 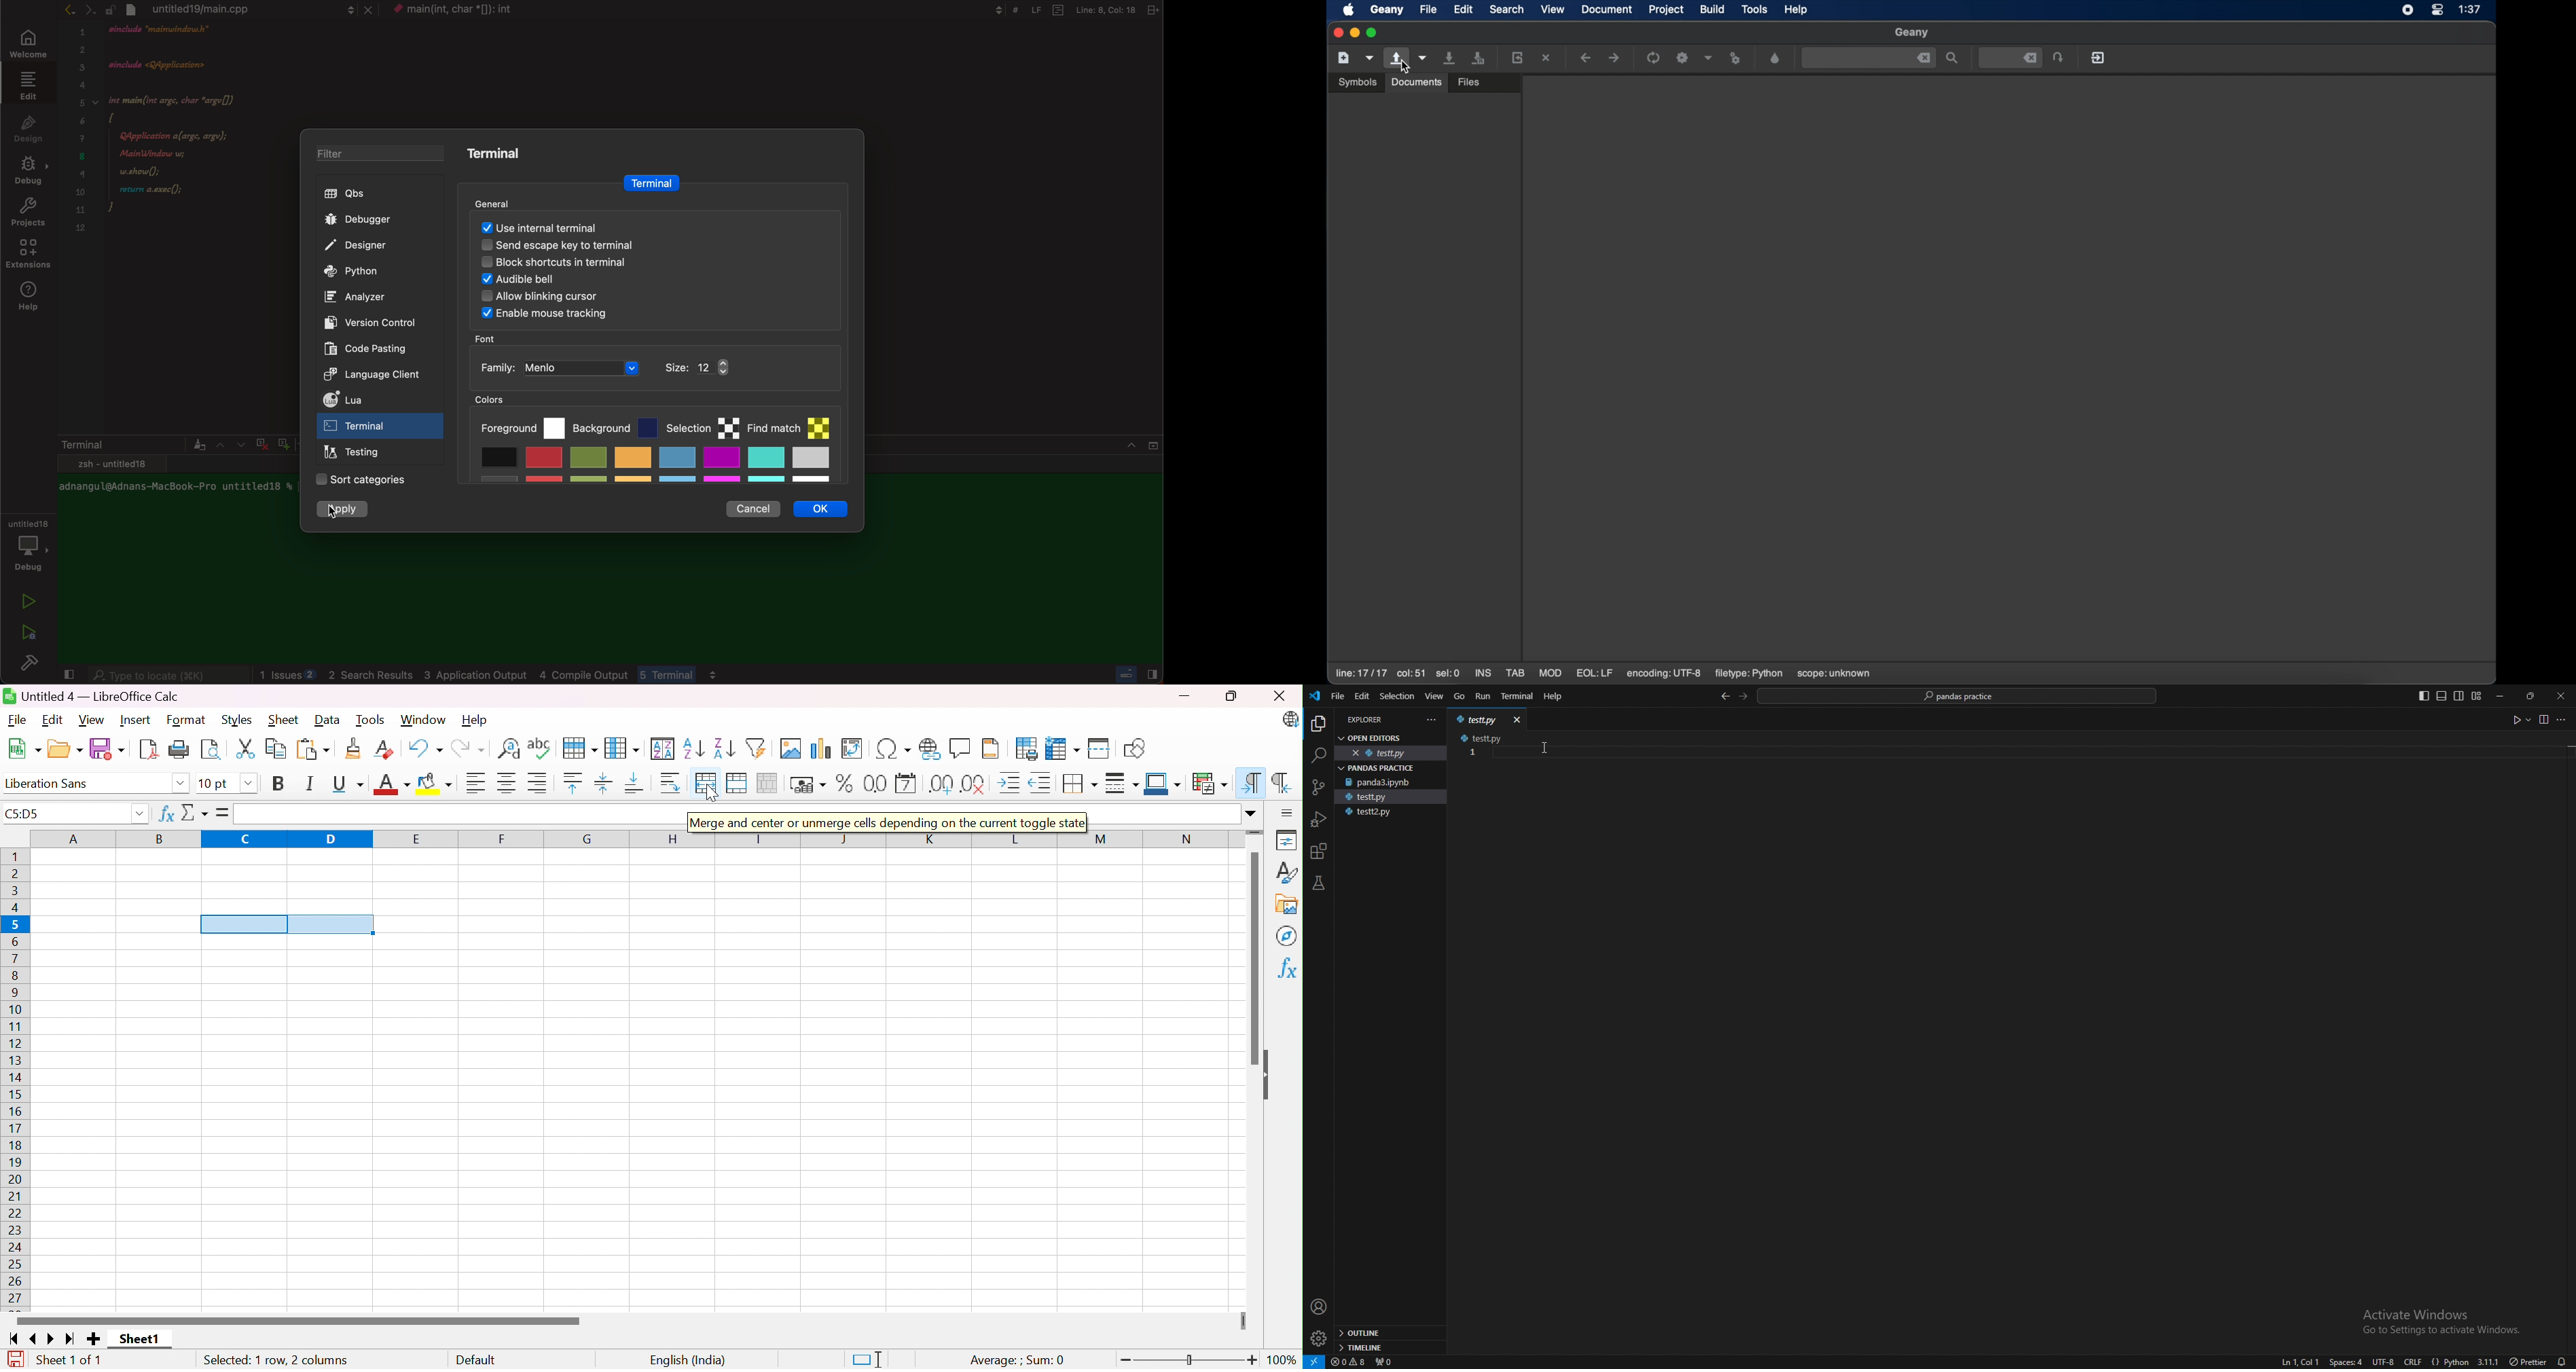 I want to click on close bar, so click(x=1118, y=450).